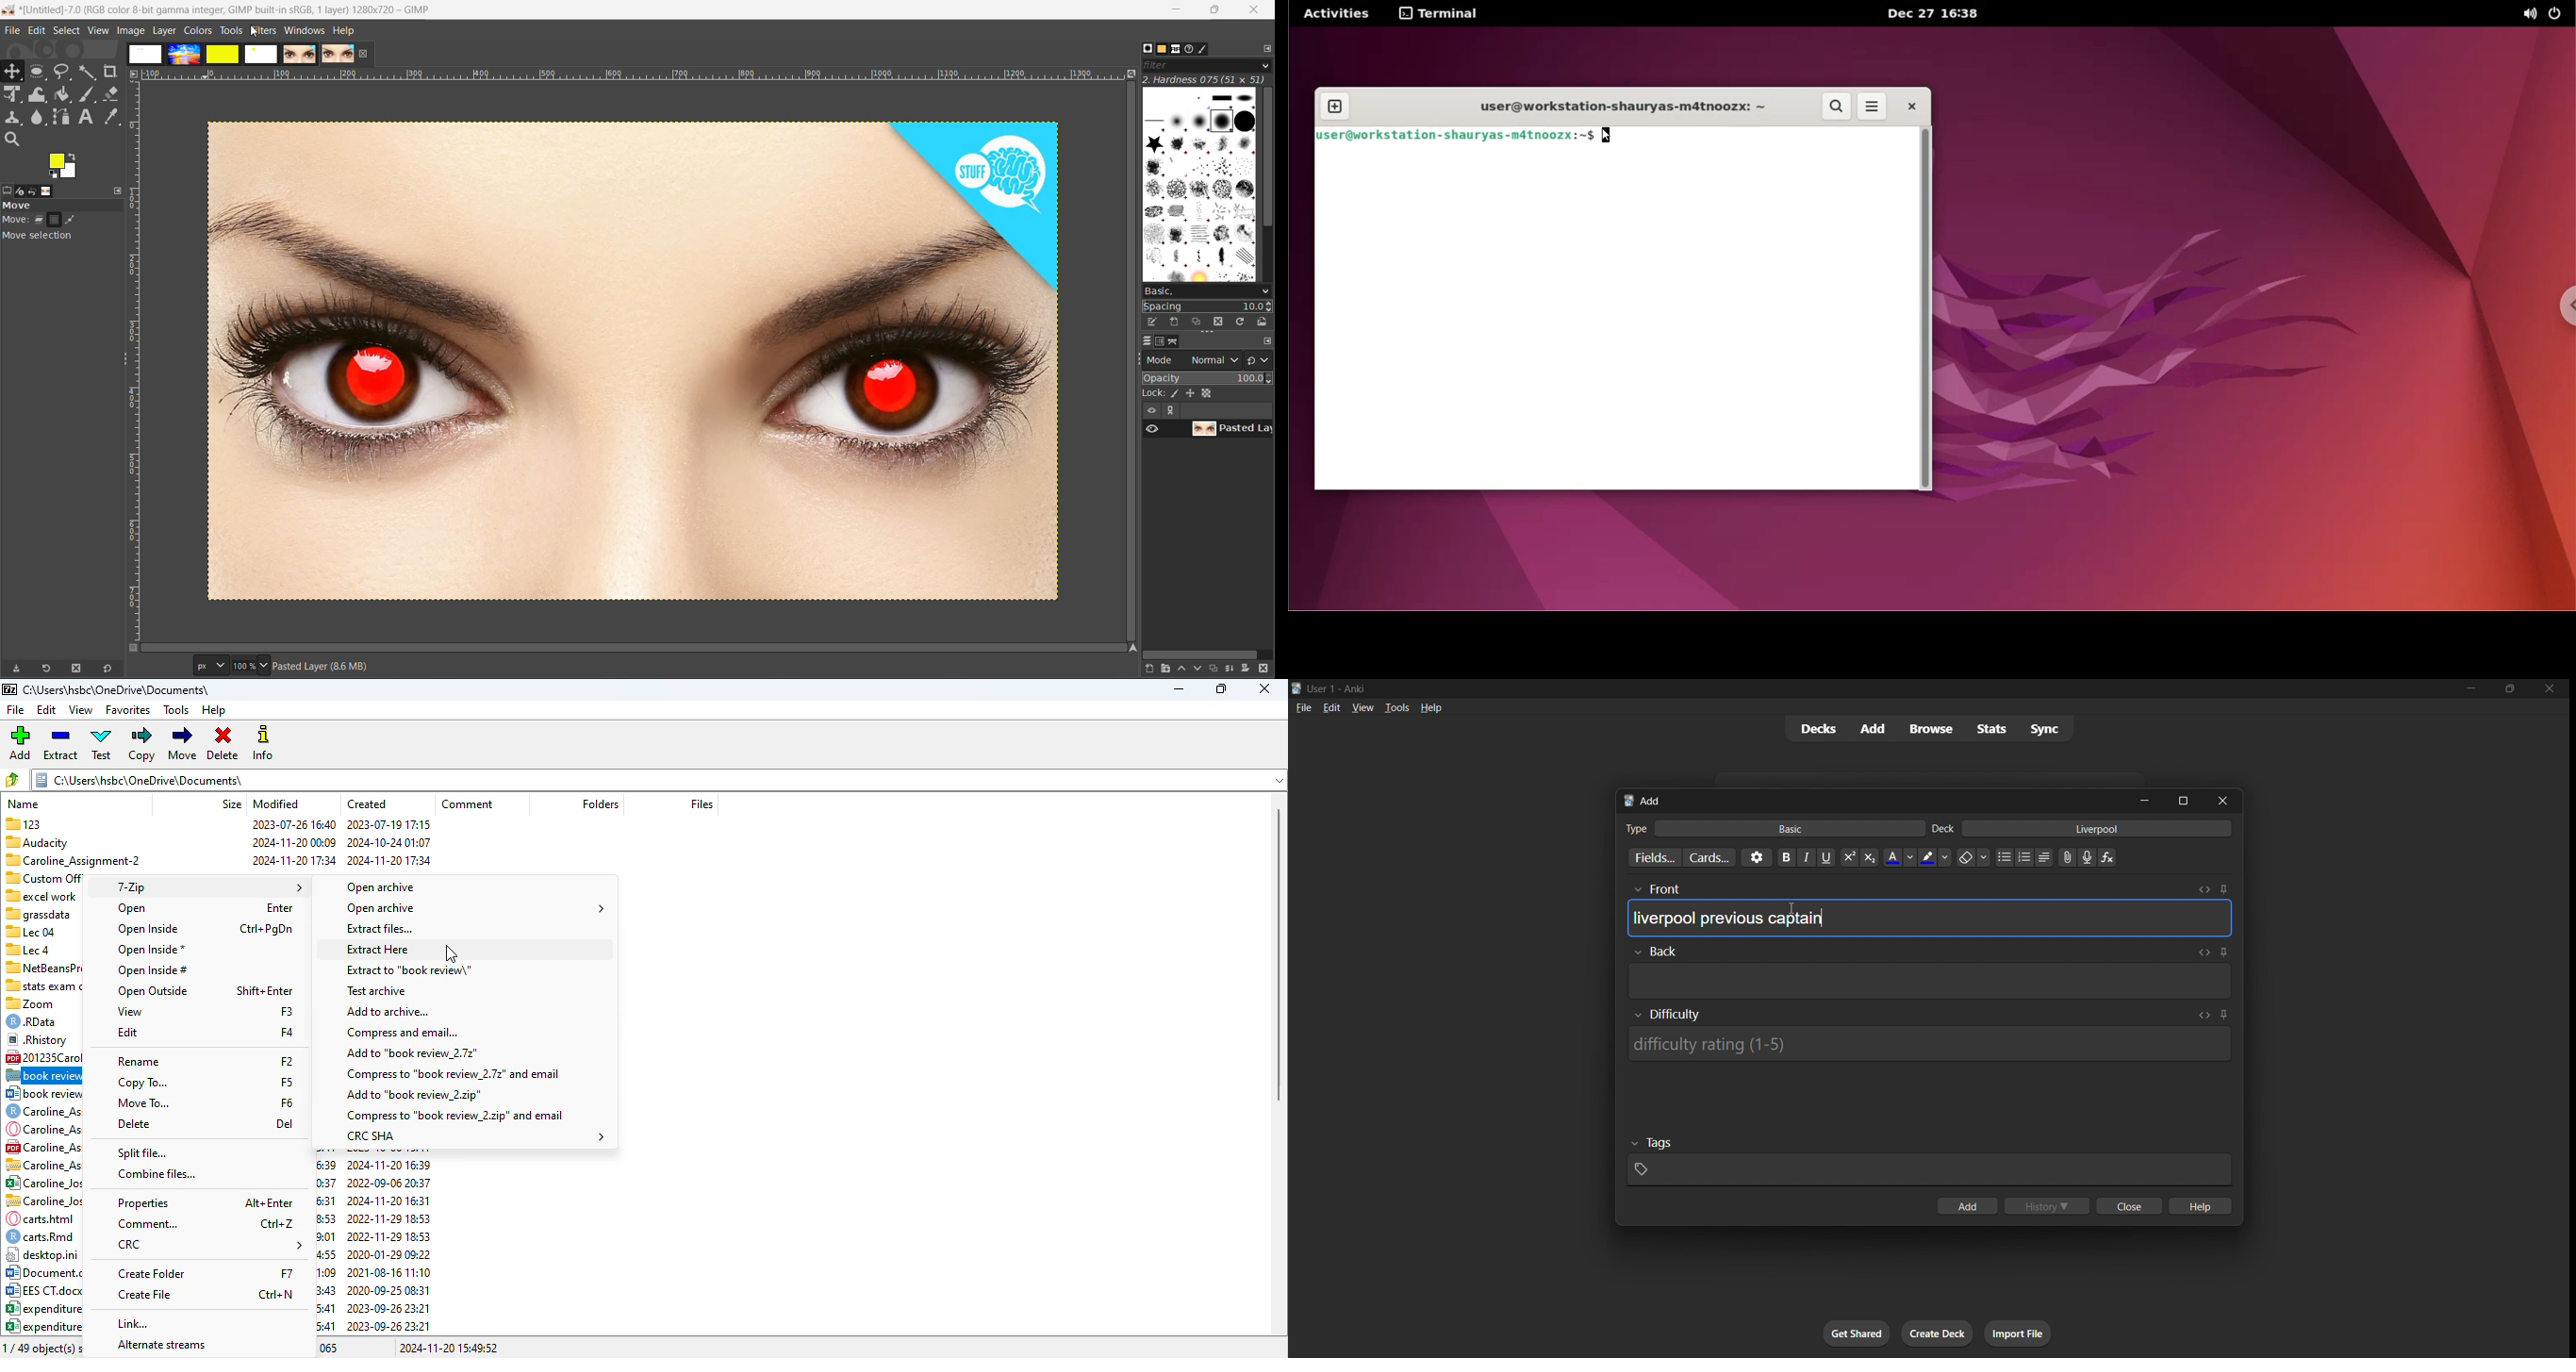 Image resolution: width=2576 pixels, height=1372 pixels. I want to click on more options, so click(1873, 106).